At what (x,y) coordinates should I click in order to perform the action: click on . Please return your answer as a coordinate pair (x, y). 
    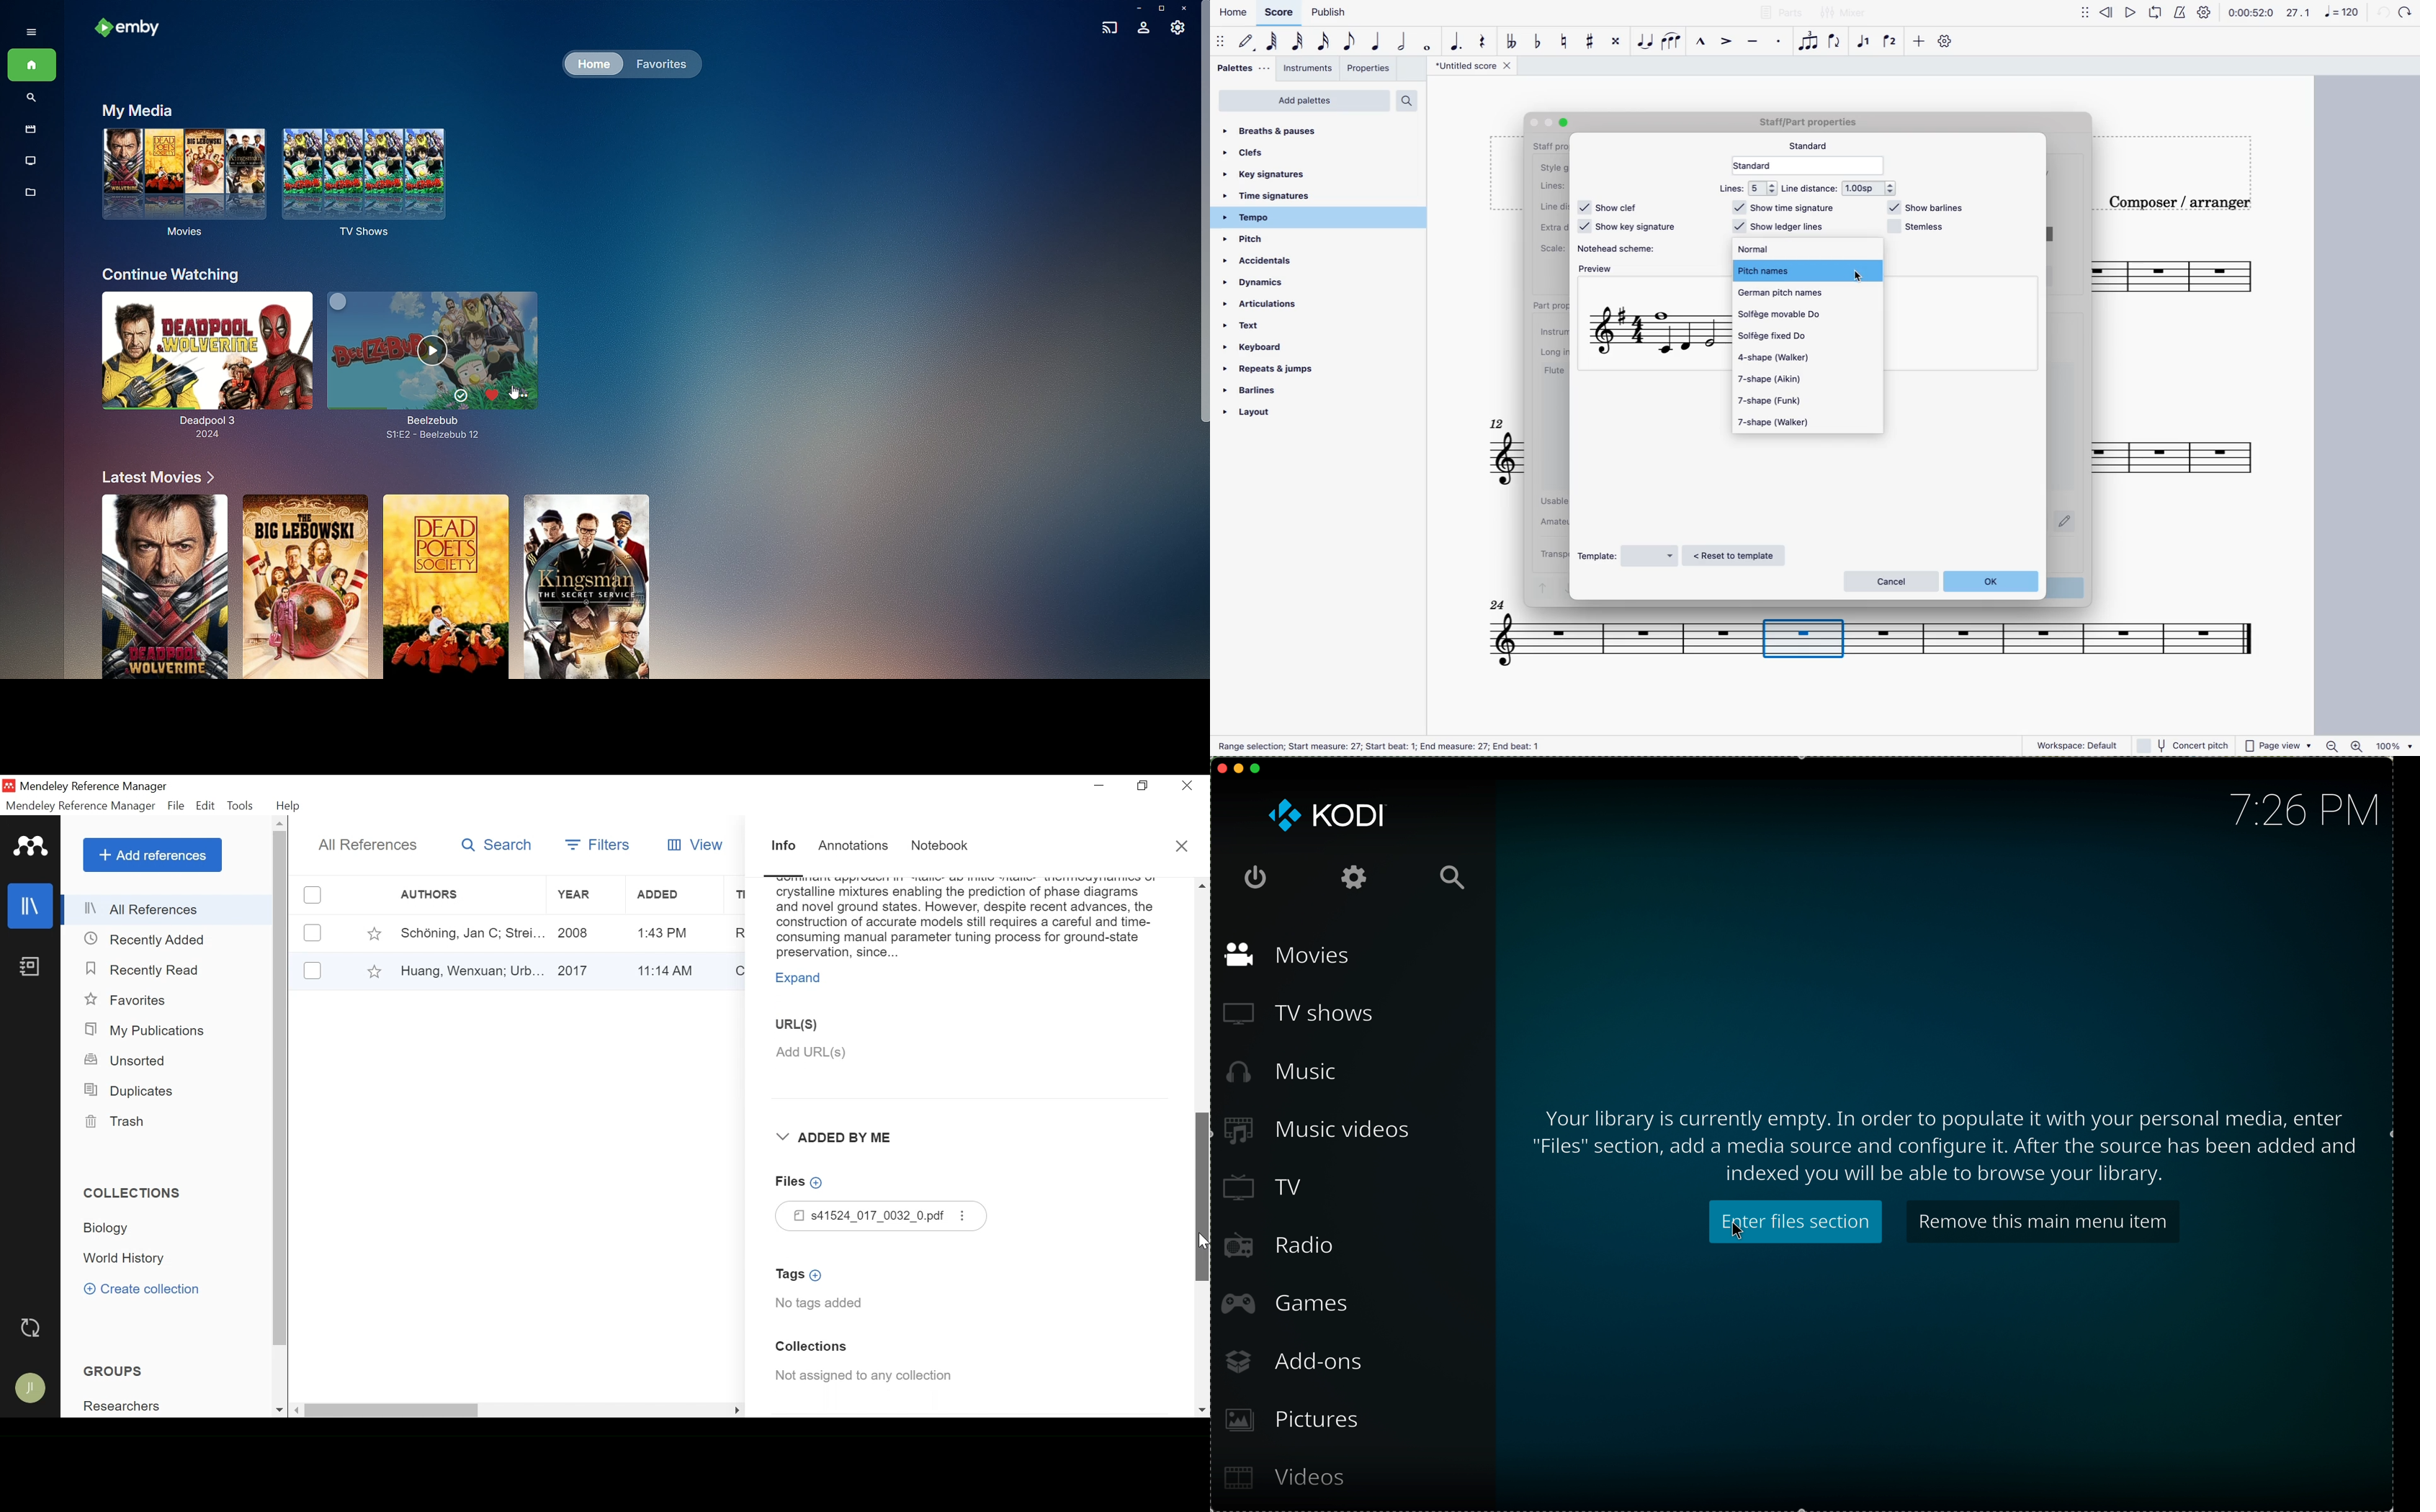
    Looking at the image, I should click on (1549, 121).